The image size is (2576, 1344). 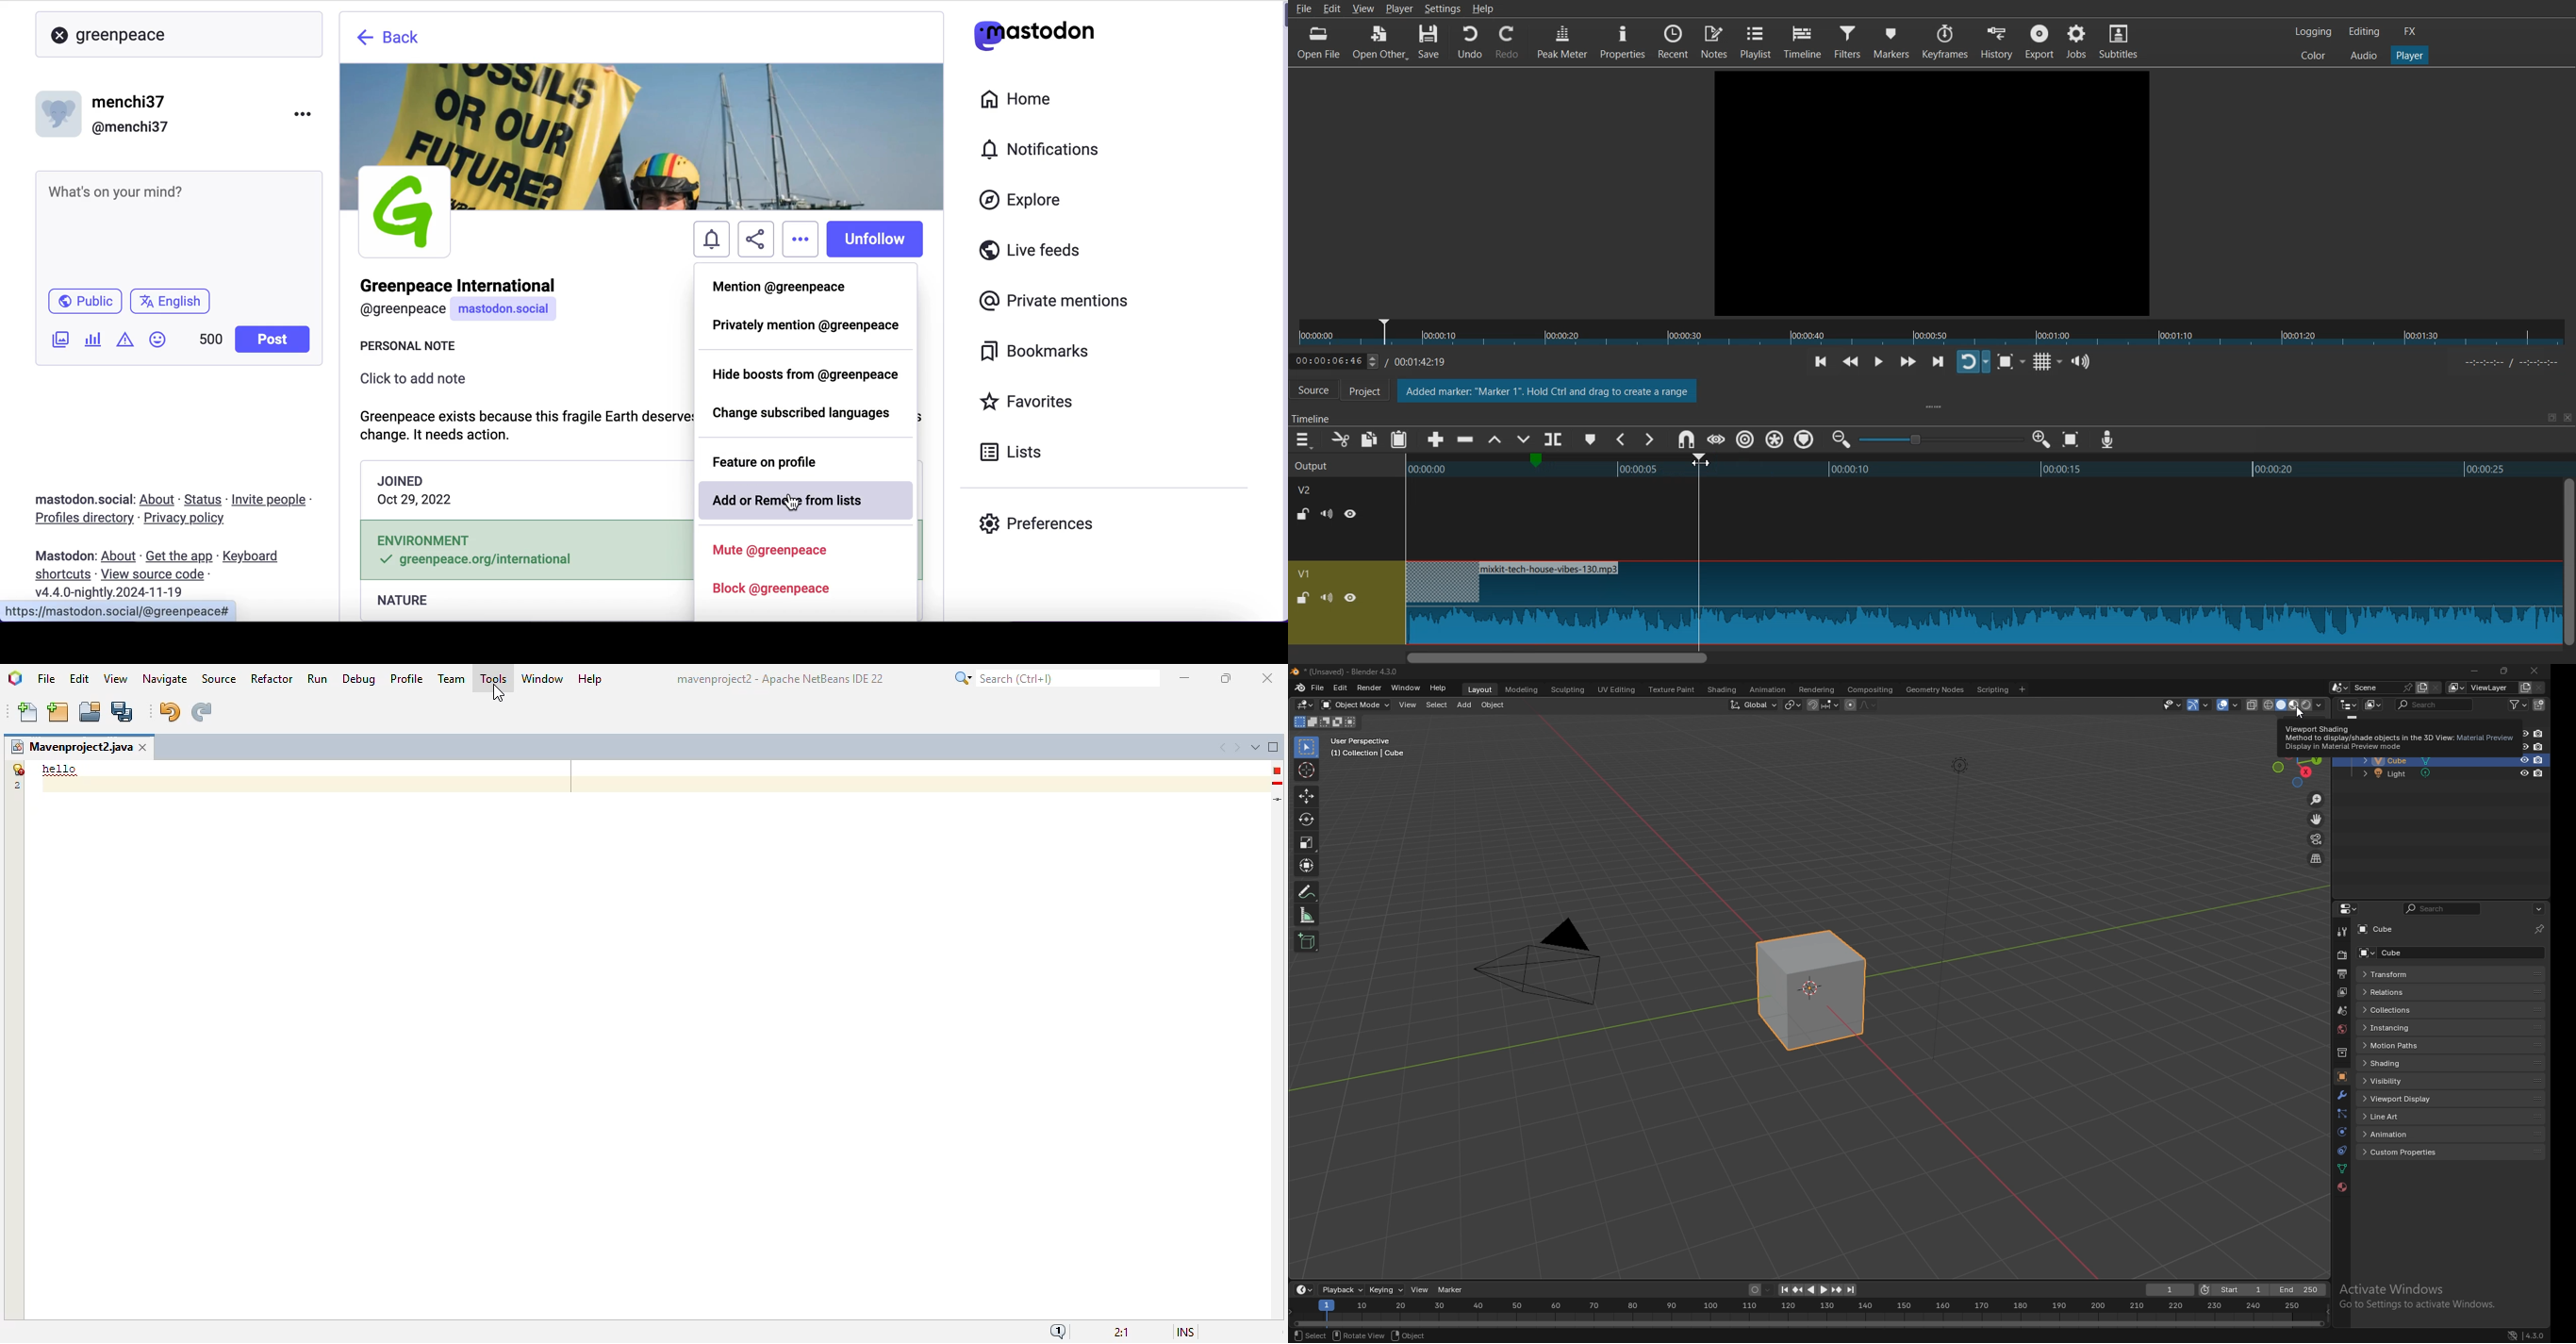 I want to click on privately mention @greenpeace, so click(x=807, y=326).